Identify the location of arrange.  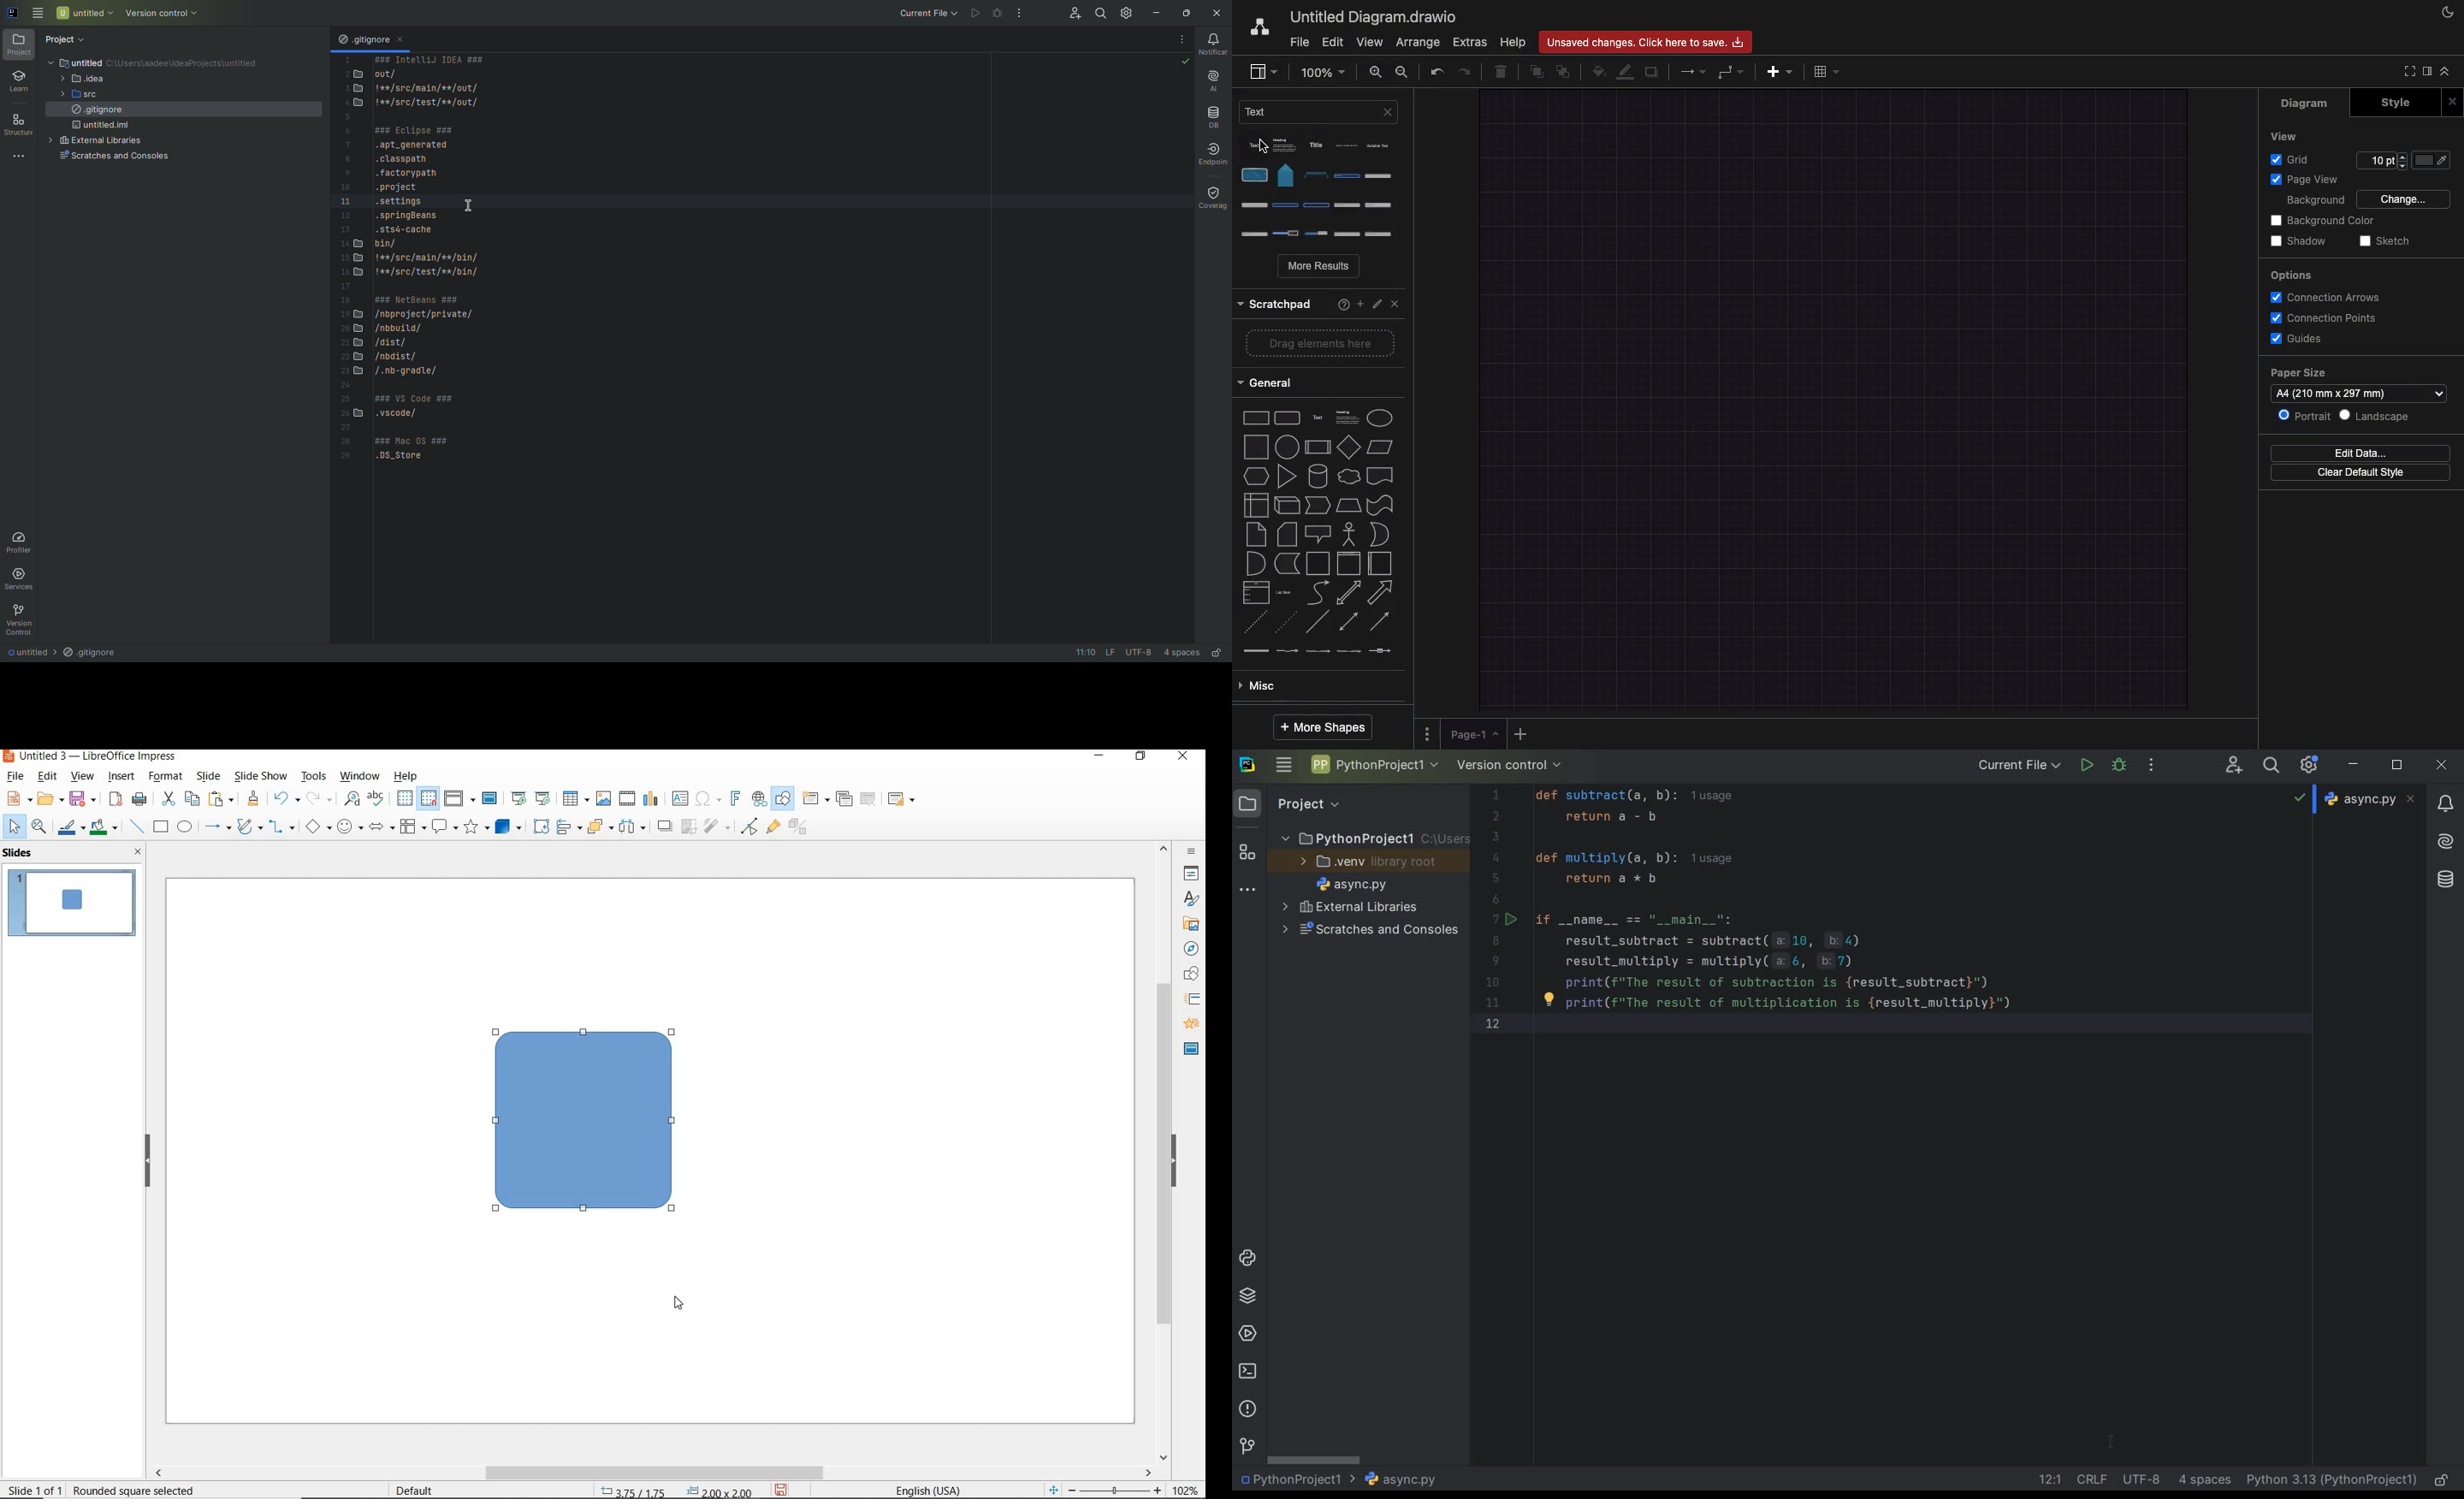
(600, 828).